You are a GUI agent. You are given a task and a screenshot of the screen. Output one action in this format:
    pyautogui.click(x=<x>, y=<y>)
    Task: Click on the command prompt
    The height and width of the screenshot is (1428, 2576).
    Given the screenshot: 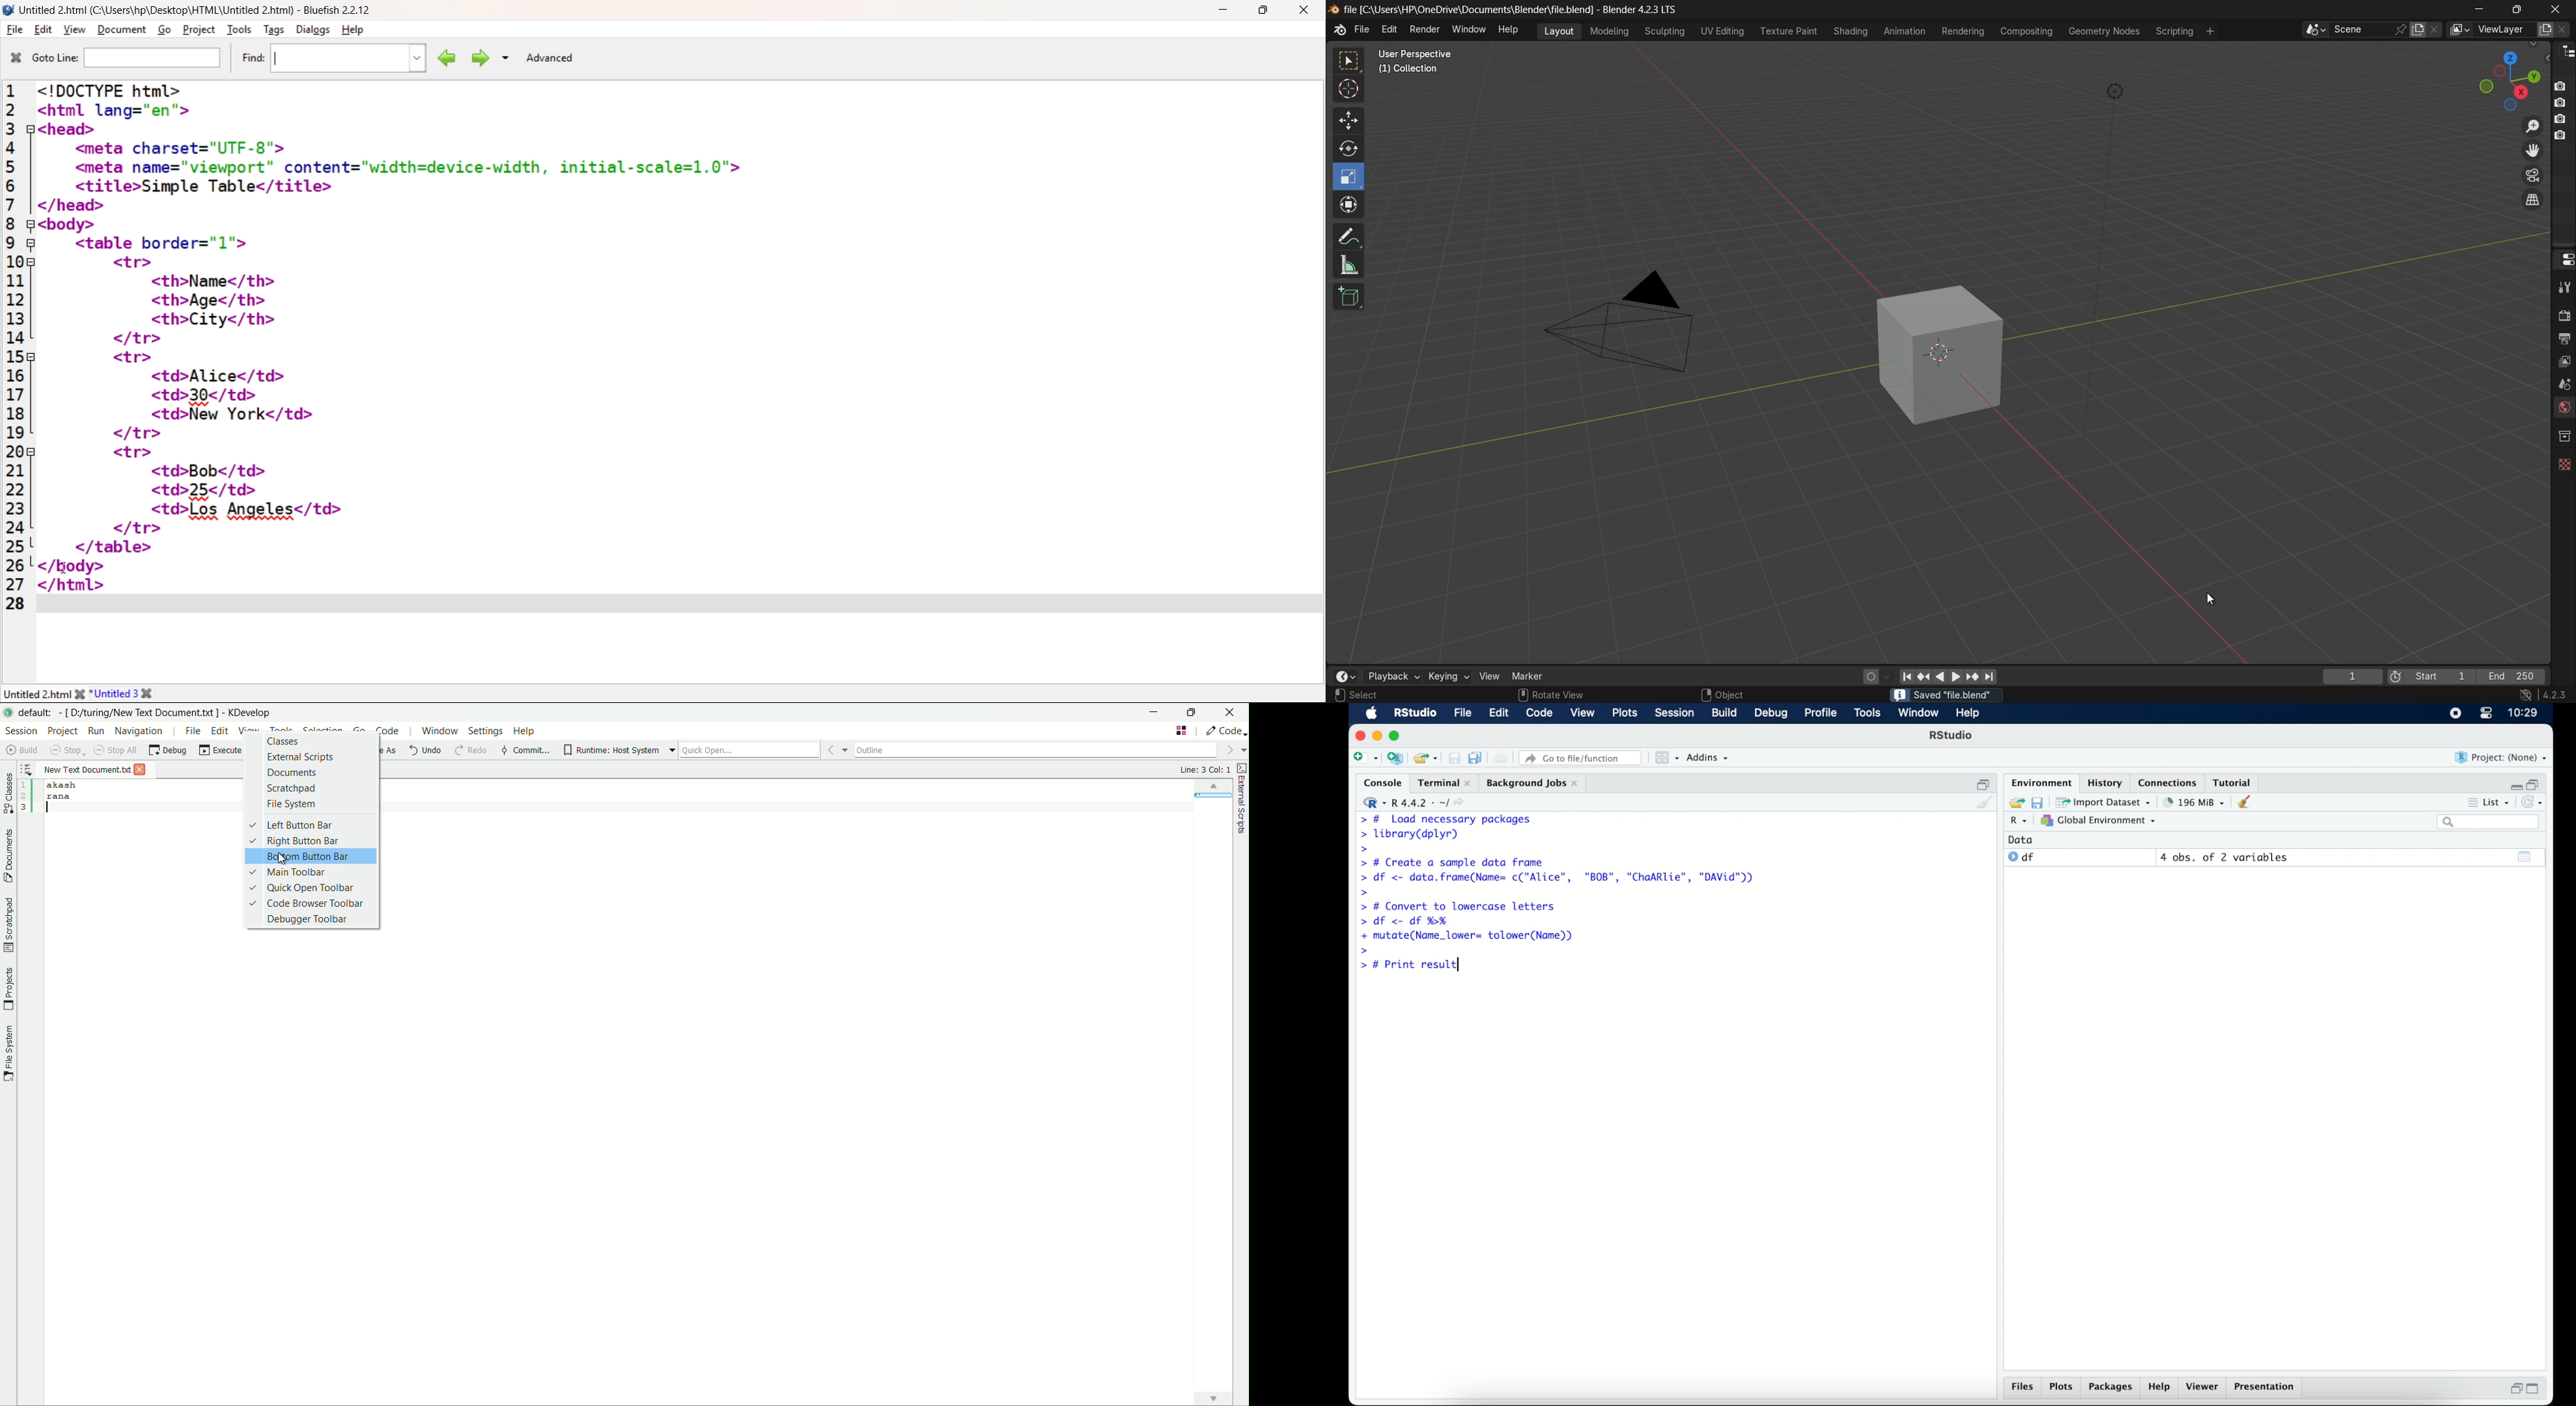 What is the action you would take?
    pyautogui.click(x=1365, y=951)
    